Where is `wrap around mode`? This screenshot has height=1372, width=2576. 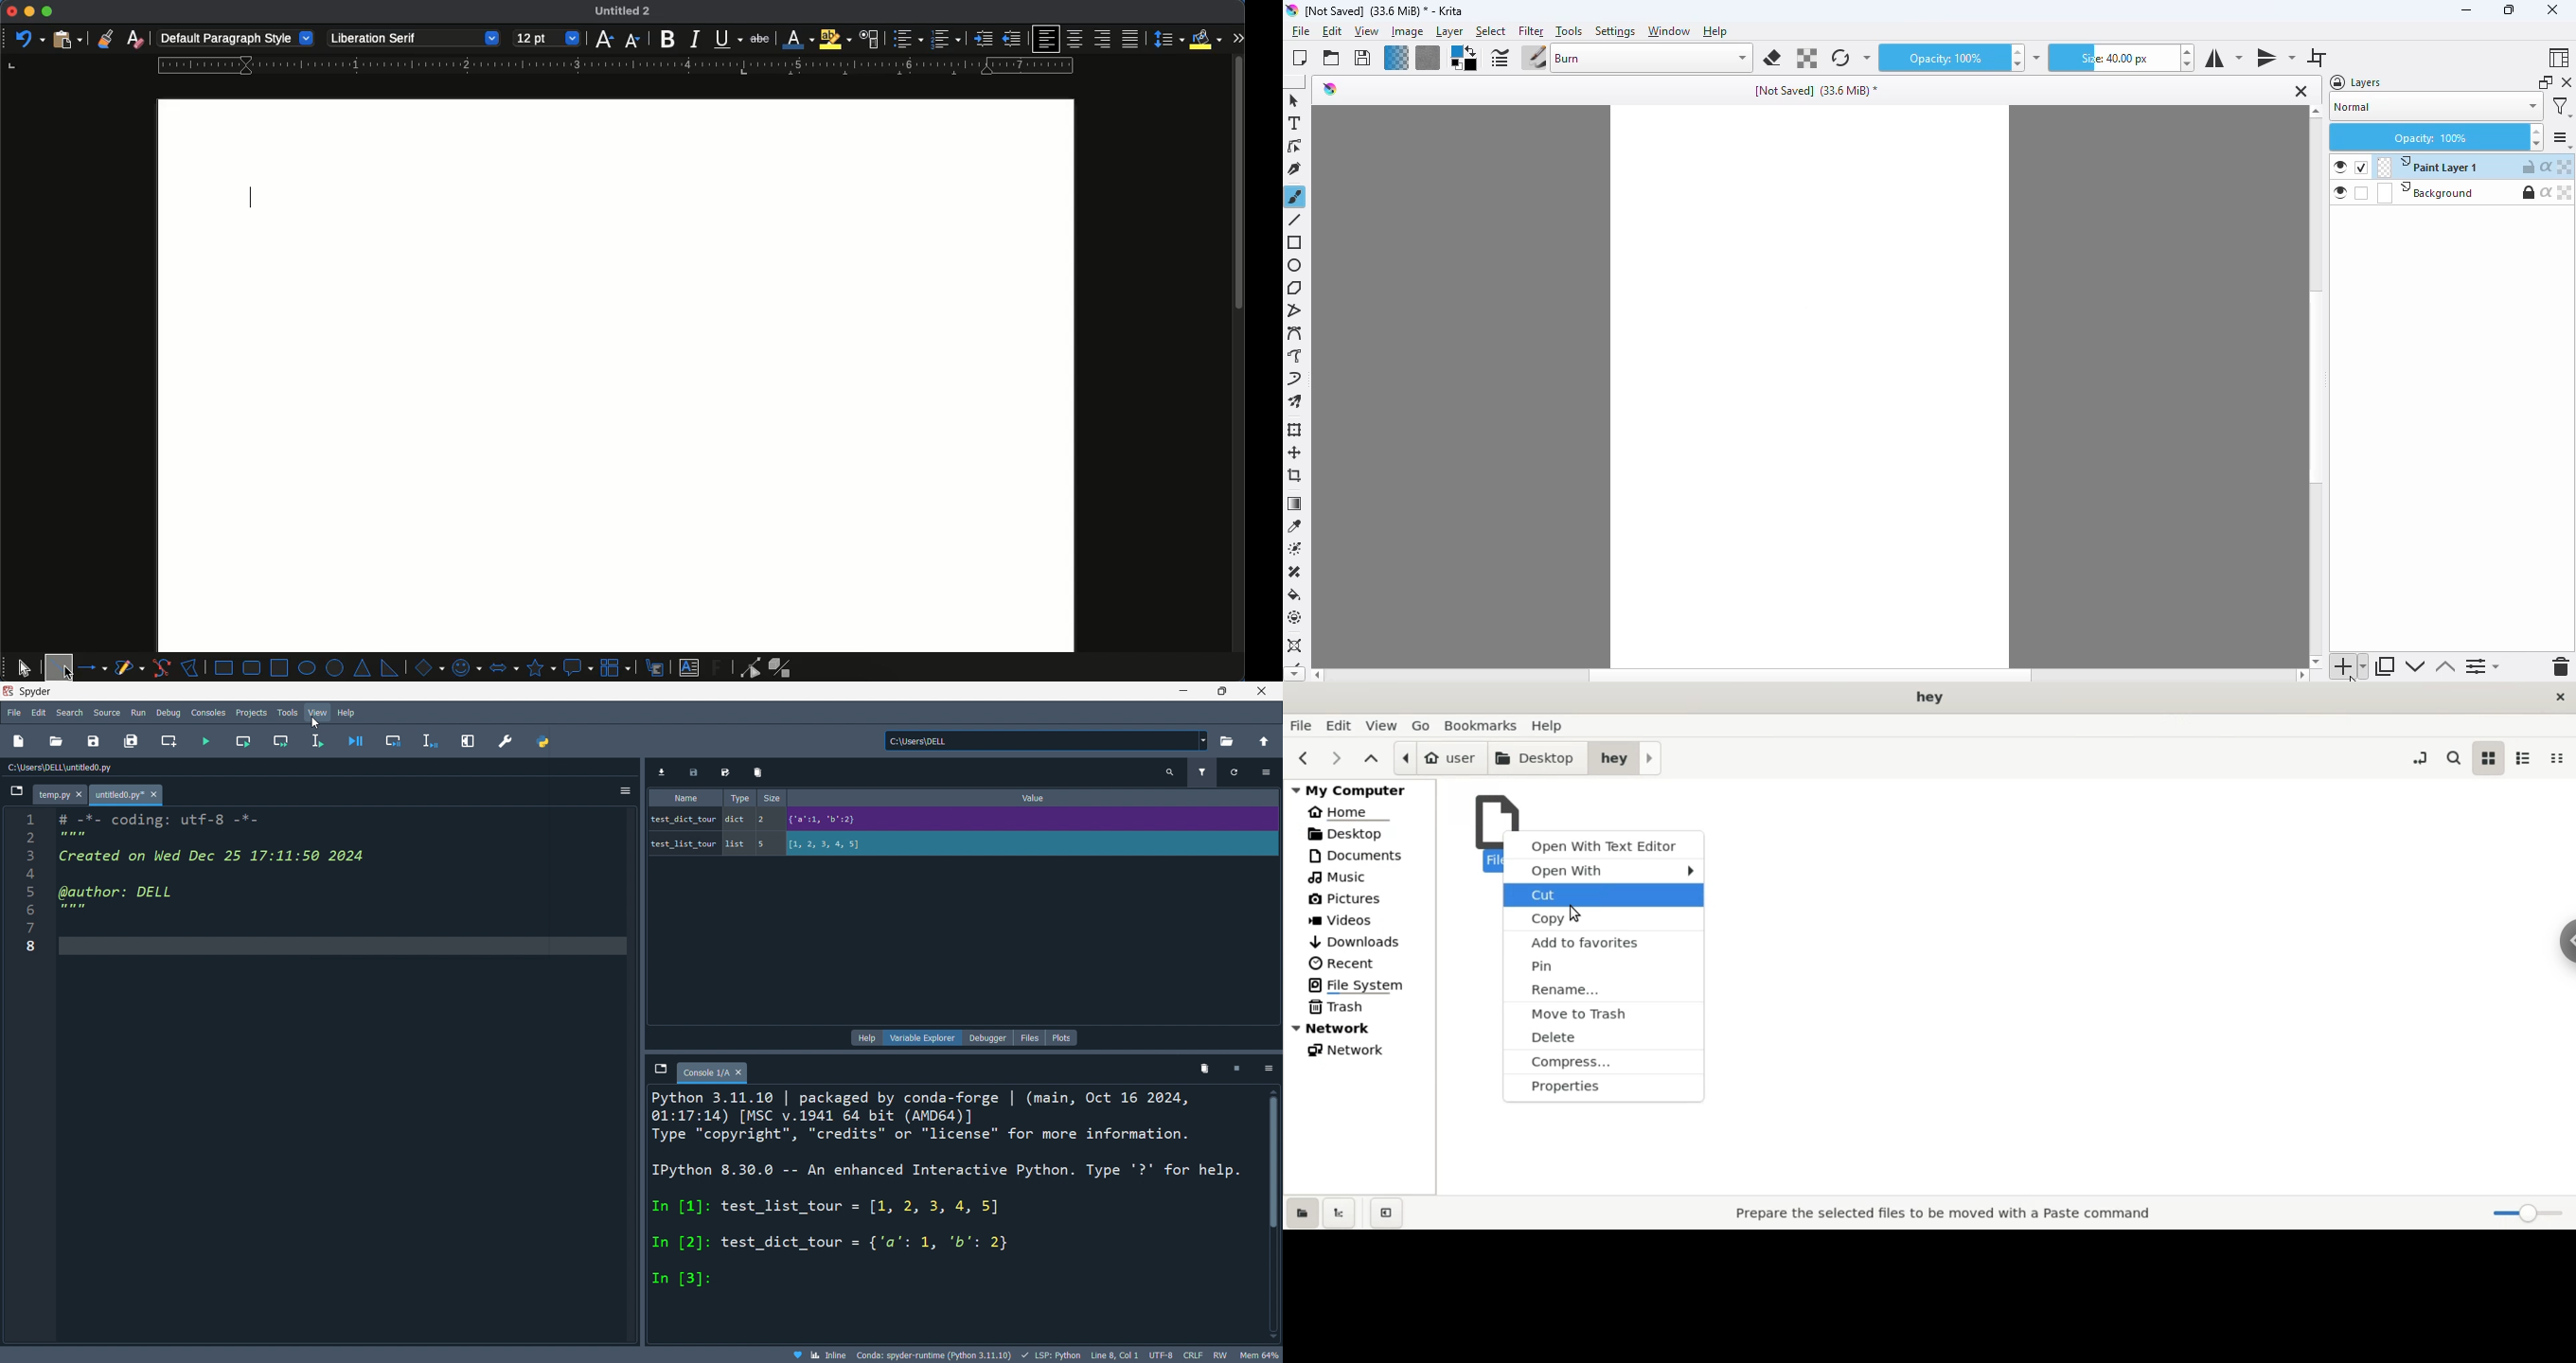 wrap around mode is located at coordinates (2317, 58).